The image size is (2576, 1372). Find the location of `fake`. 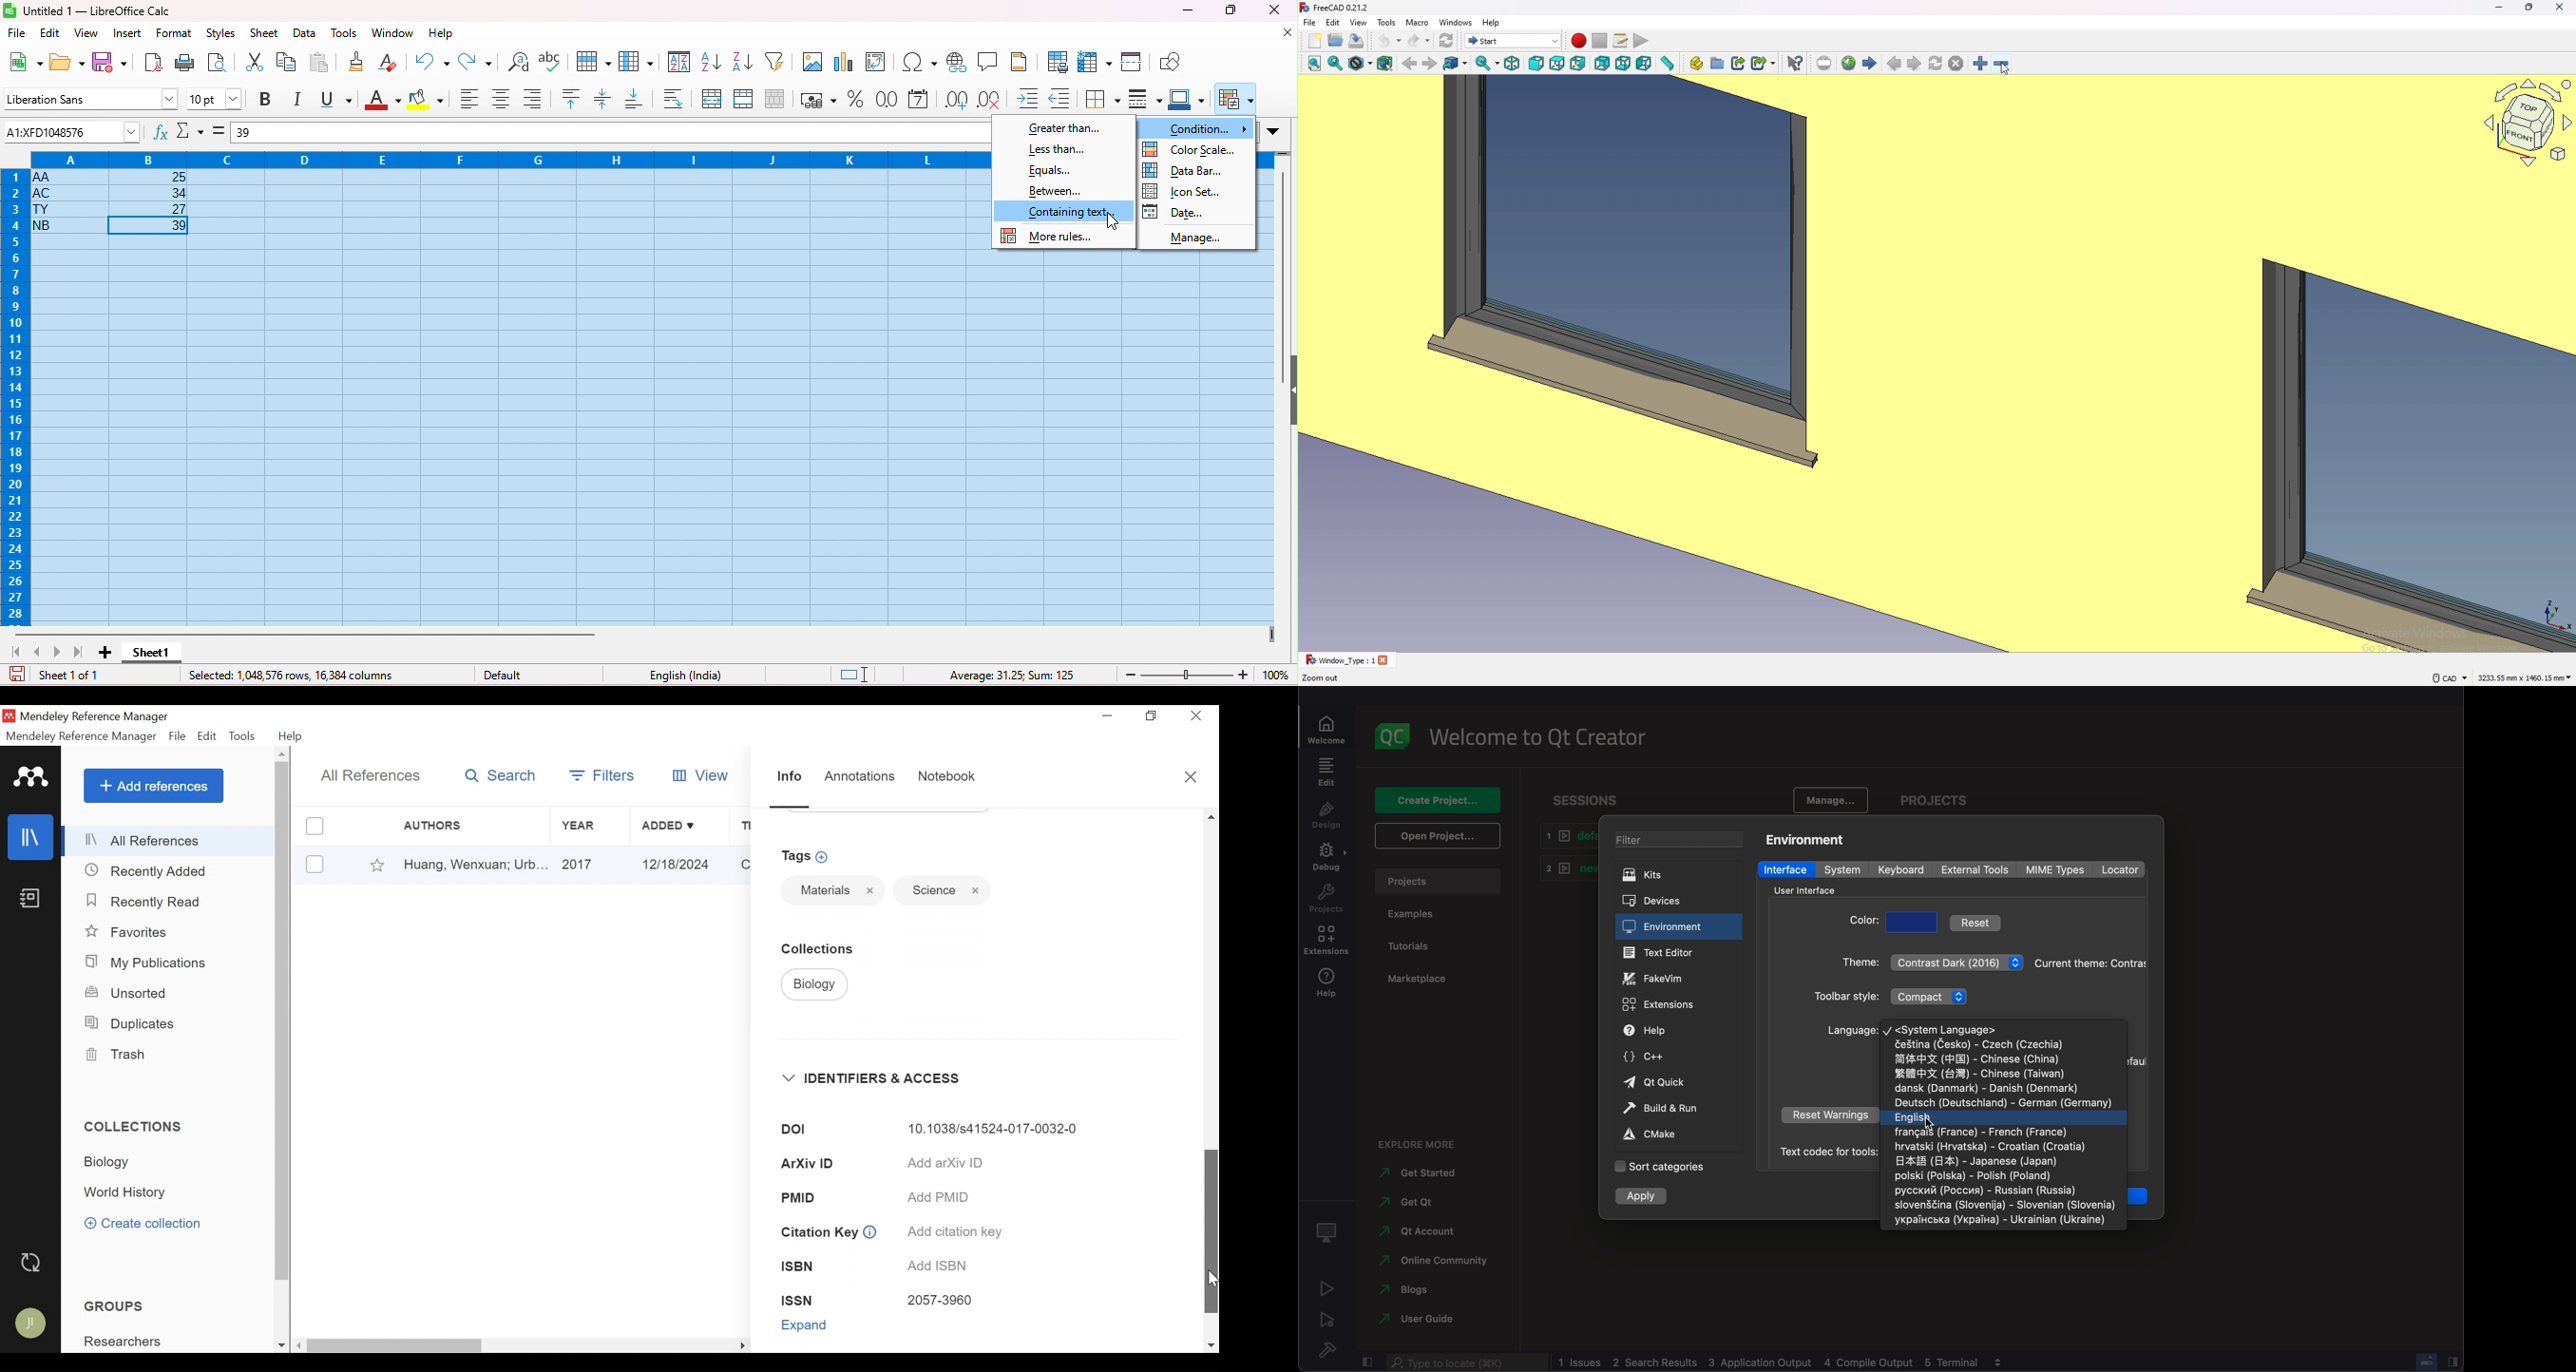

fake is located at coordinates (1678, 977).